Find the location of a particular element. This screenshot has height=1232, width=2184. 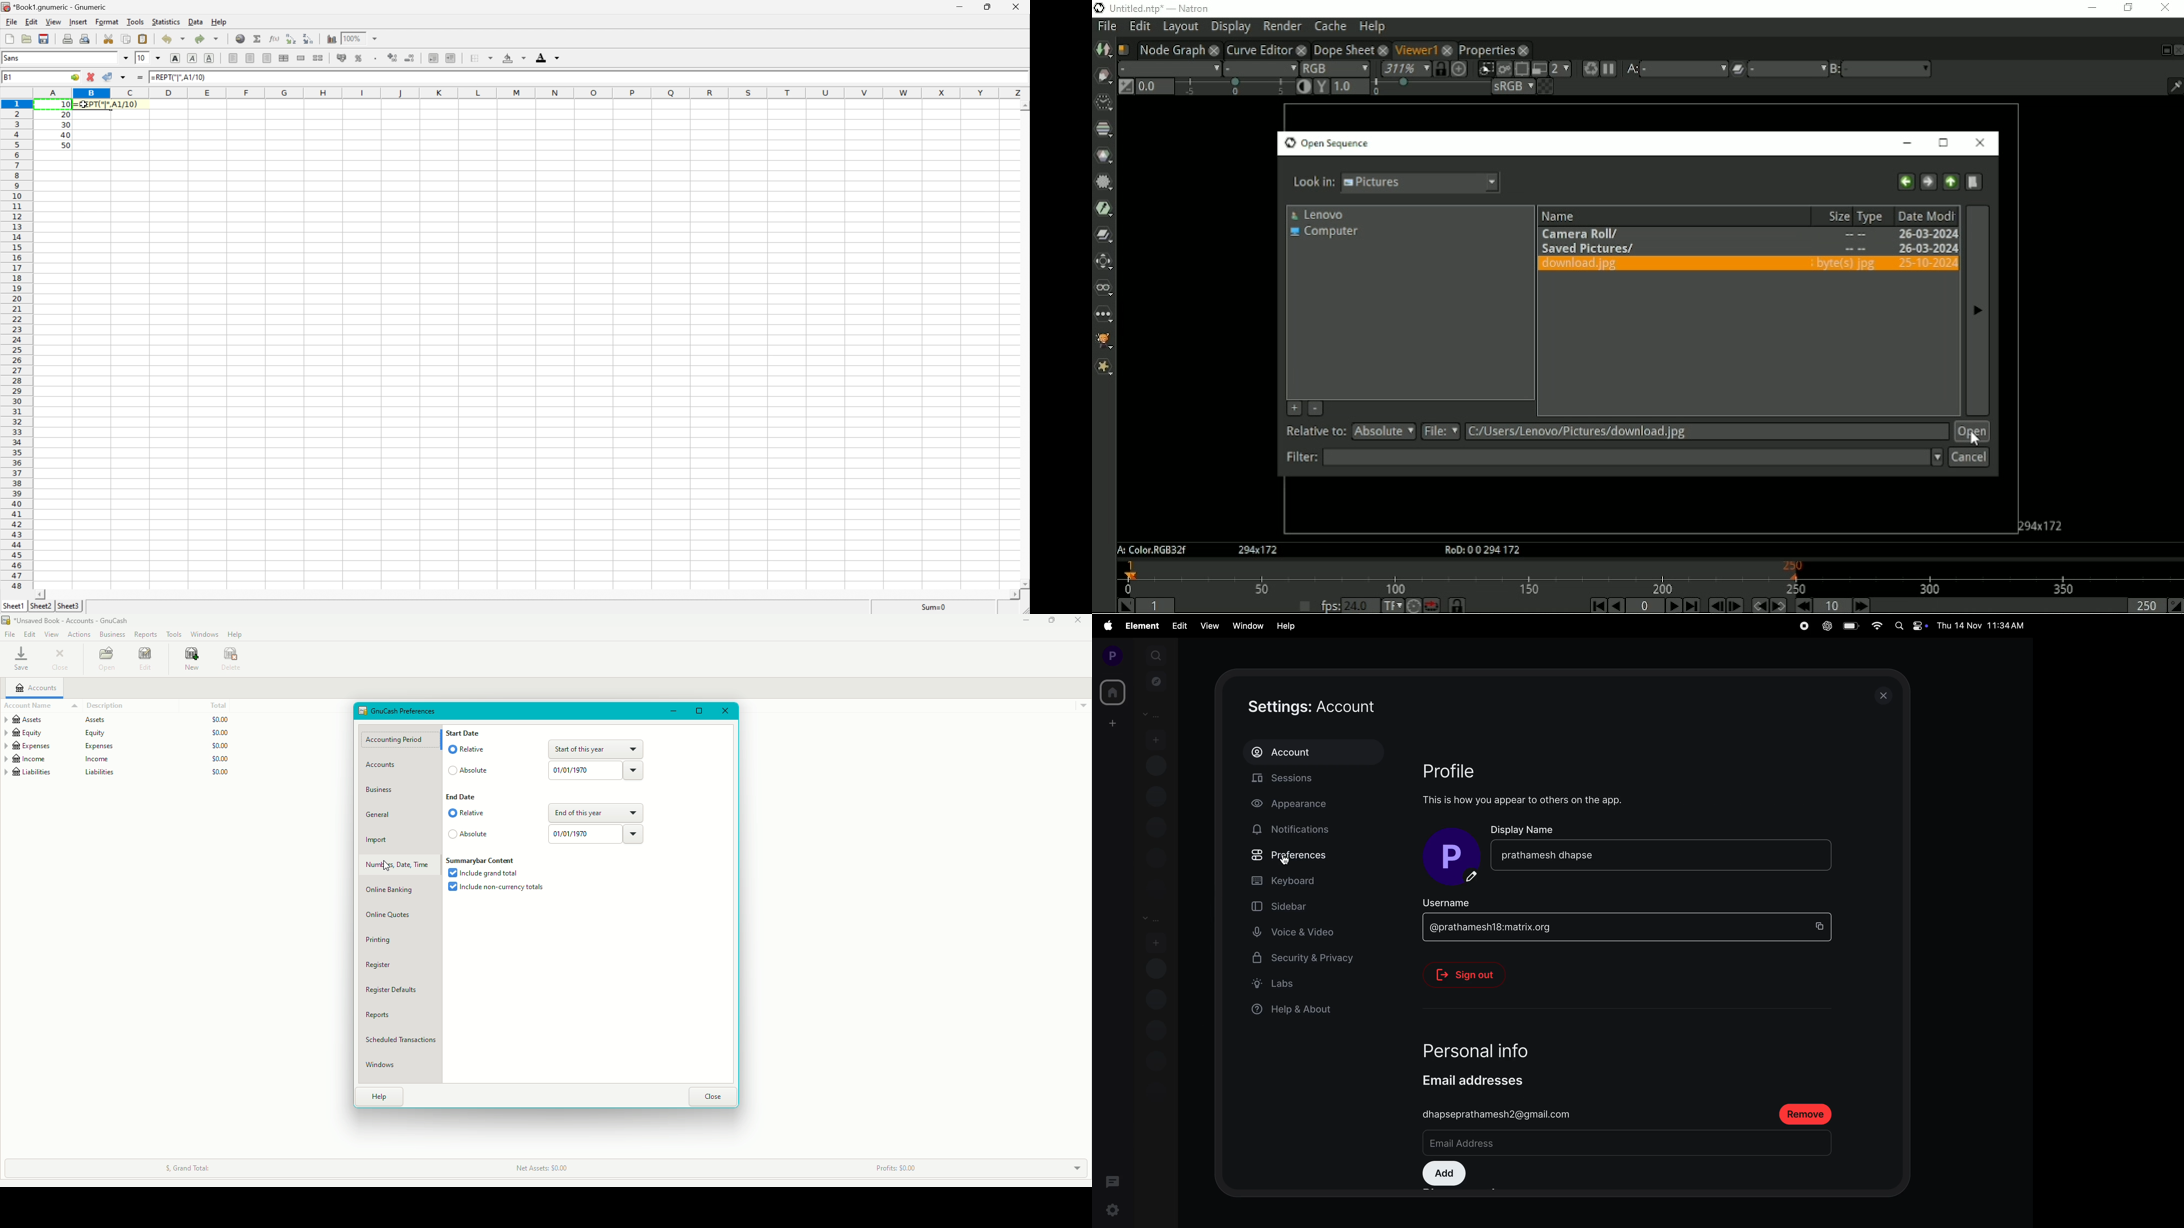

settings is located at coordinates (1112, 1210).